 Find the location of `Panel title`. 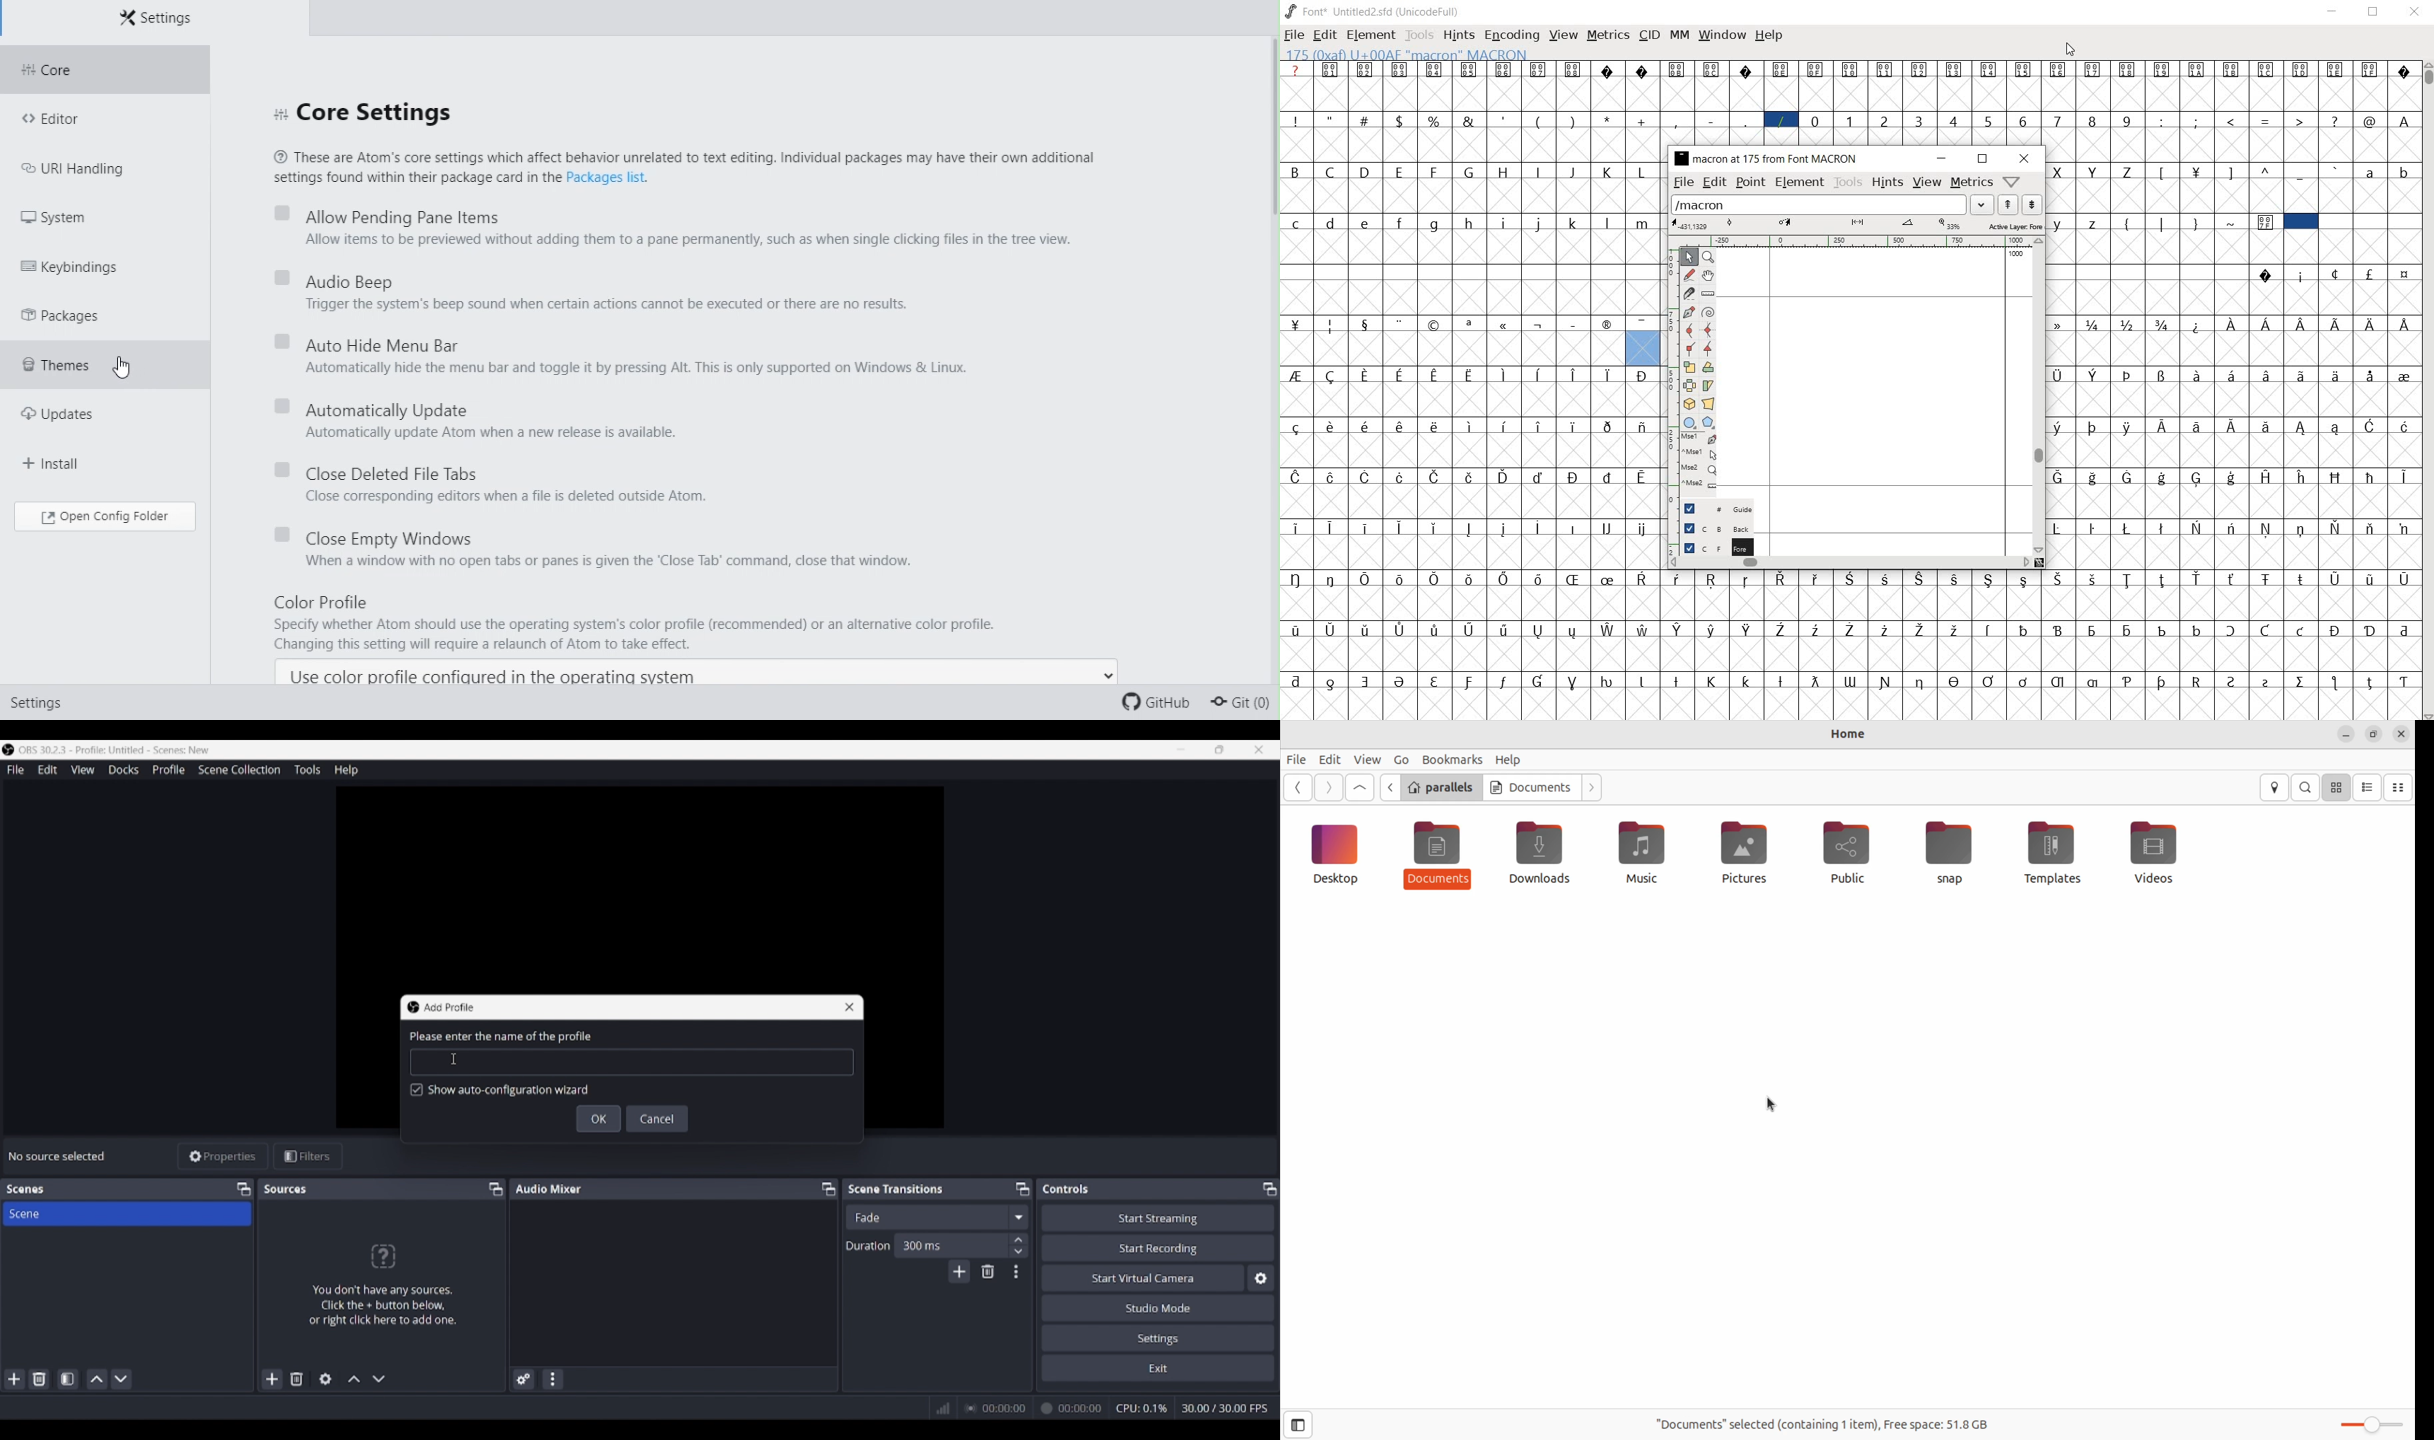

Panel title is located at coordinates (25, 1189).